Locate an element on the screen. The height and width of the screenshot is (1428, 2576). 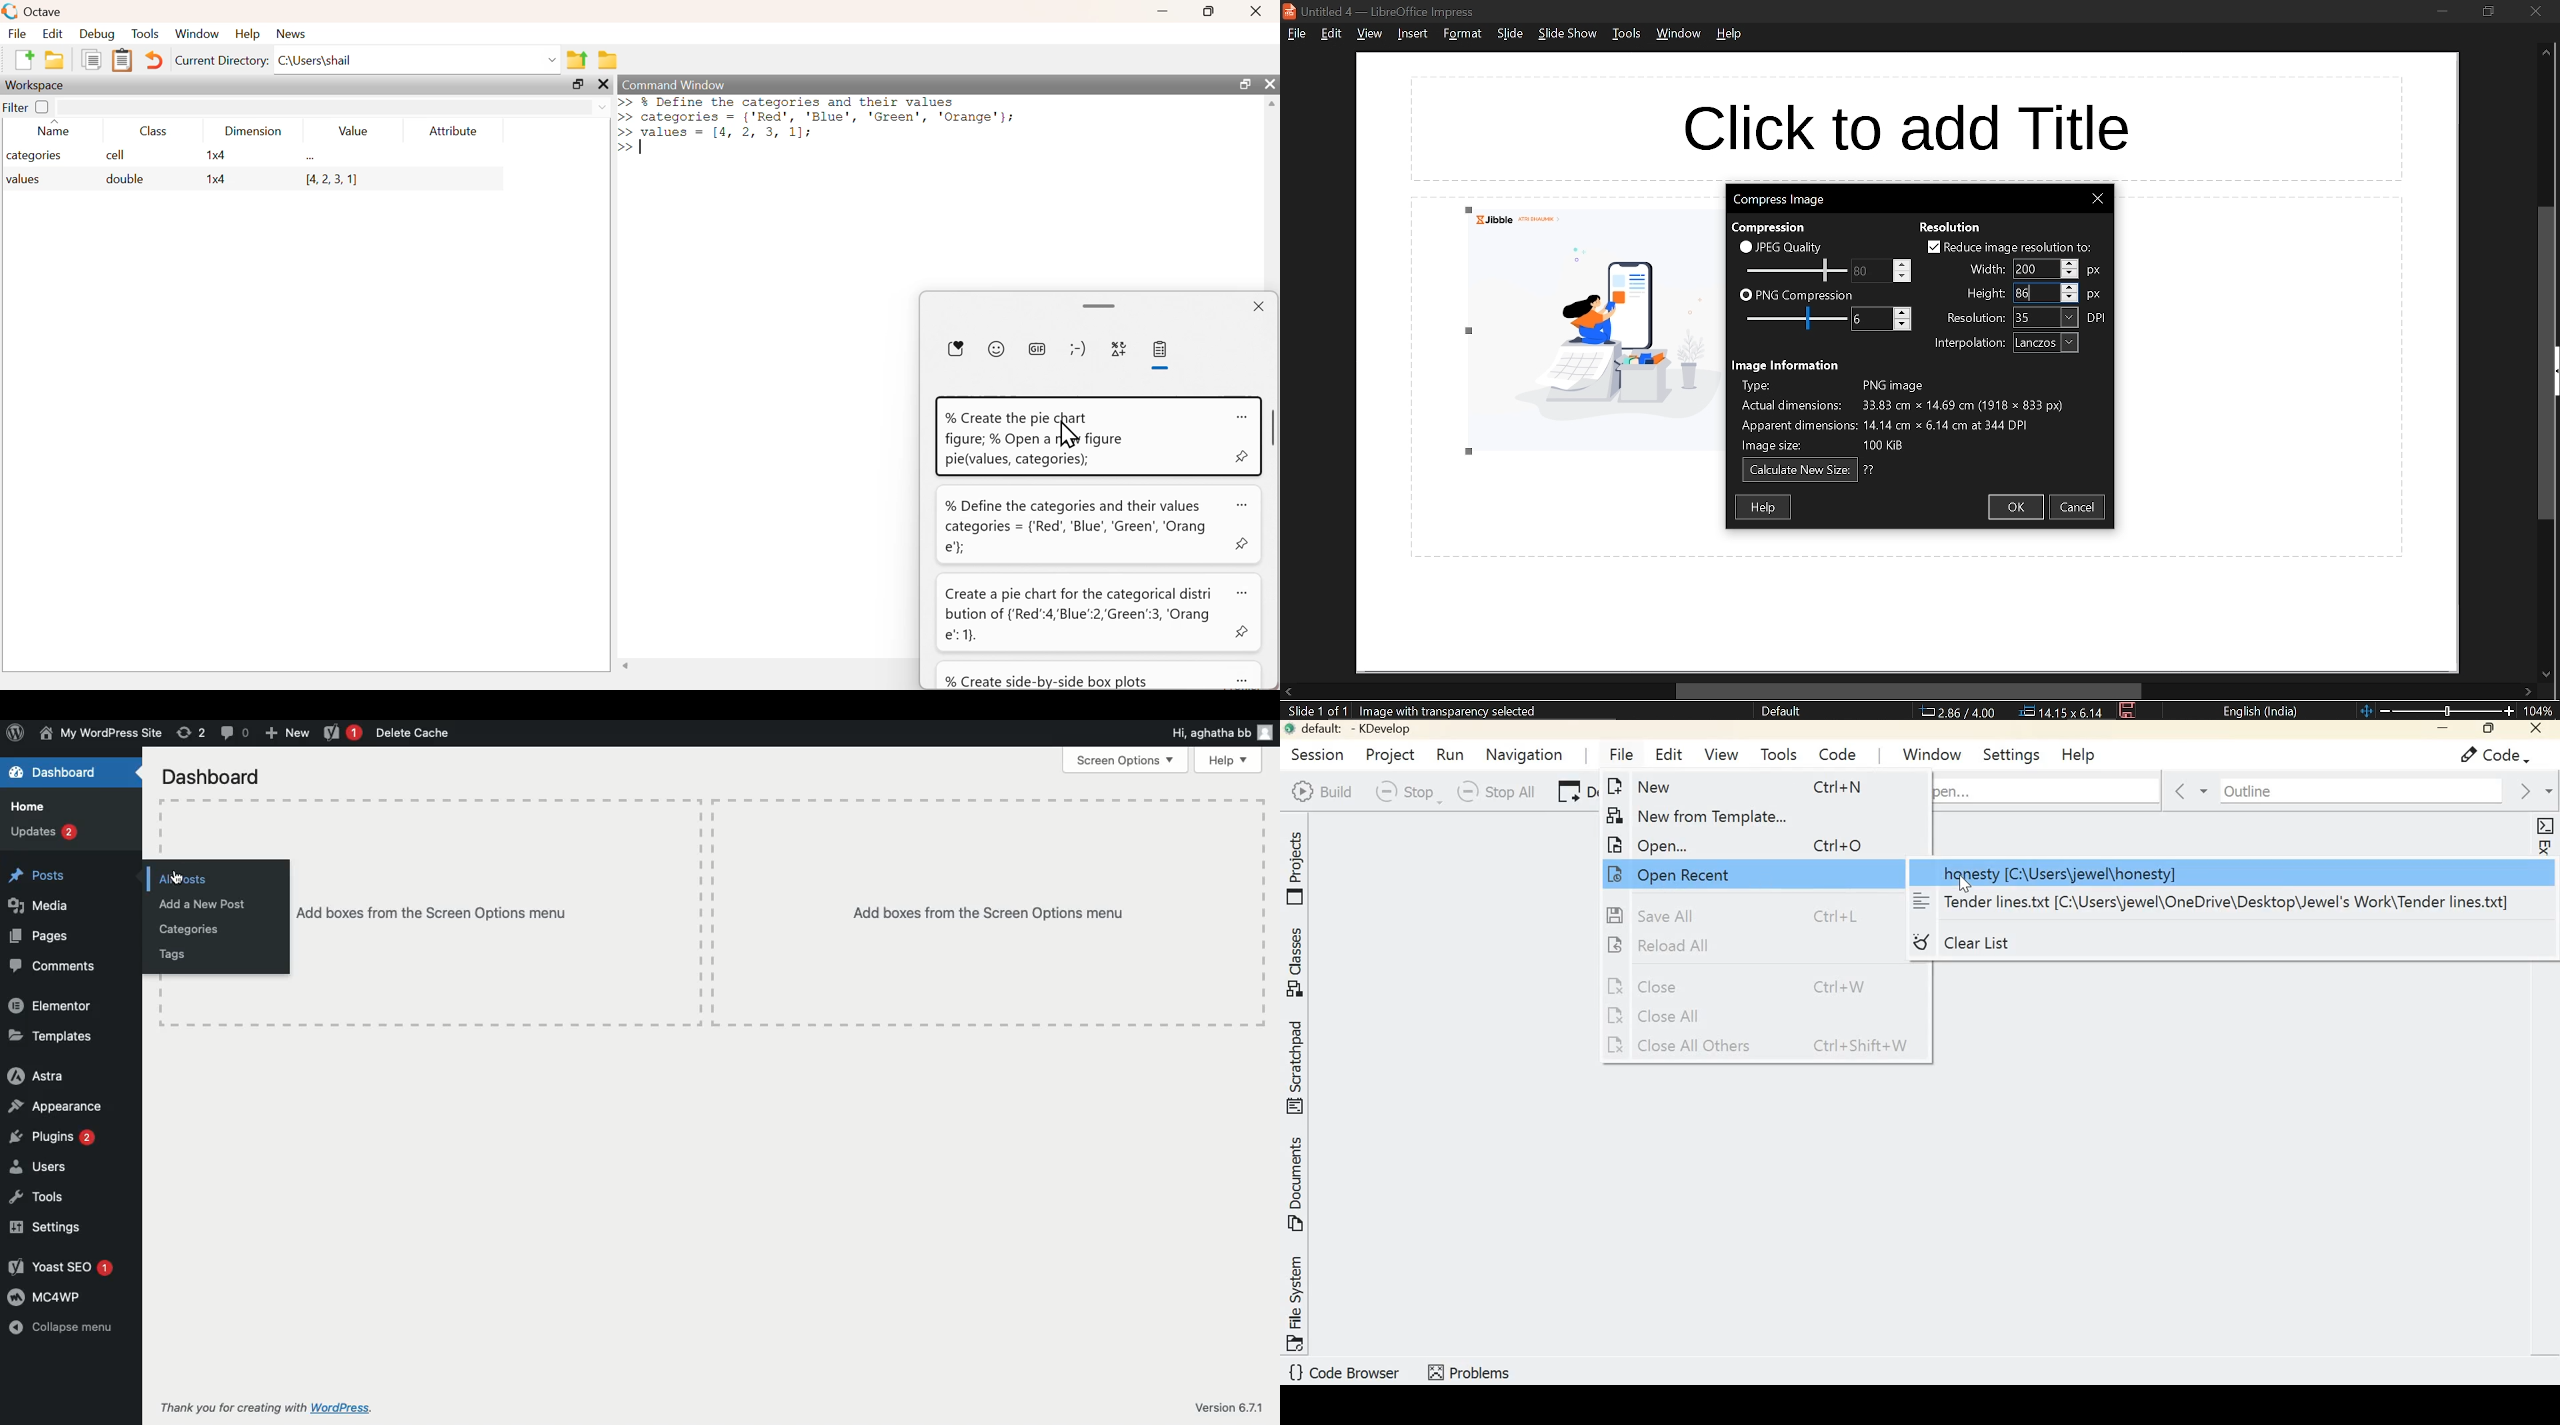
Dimension is located at coordinates (255, 132).